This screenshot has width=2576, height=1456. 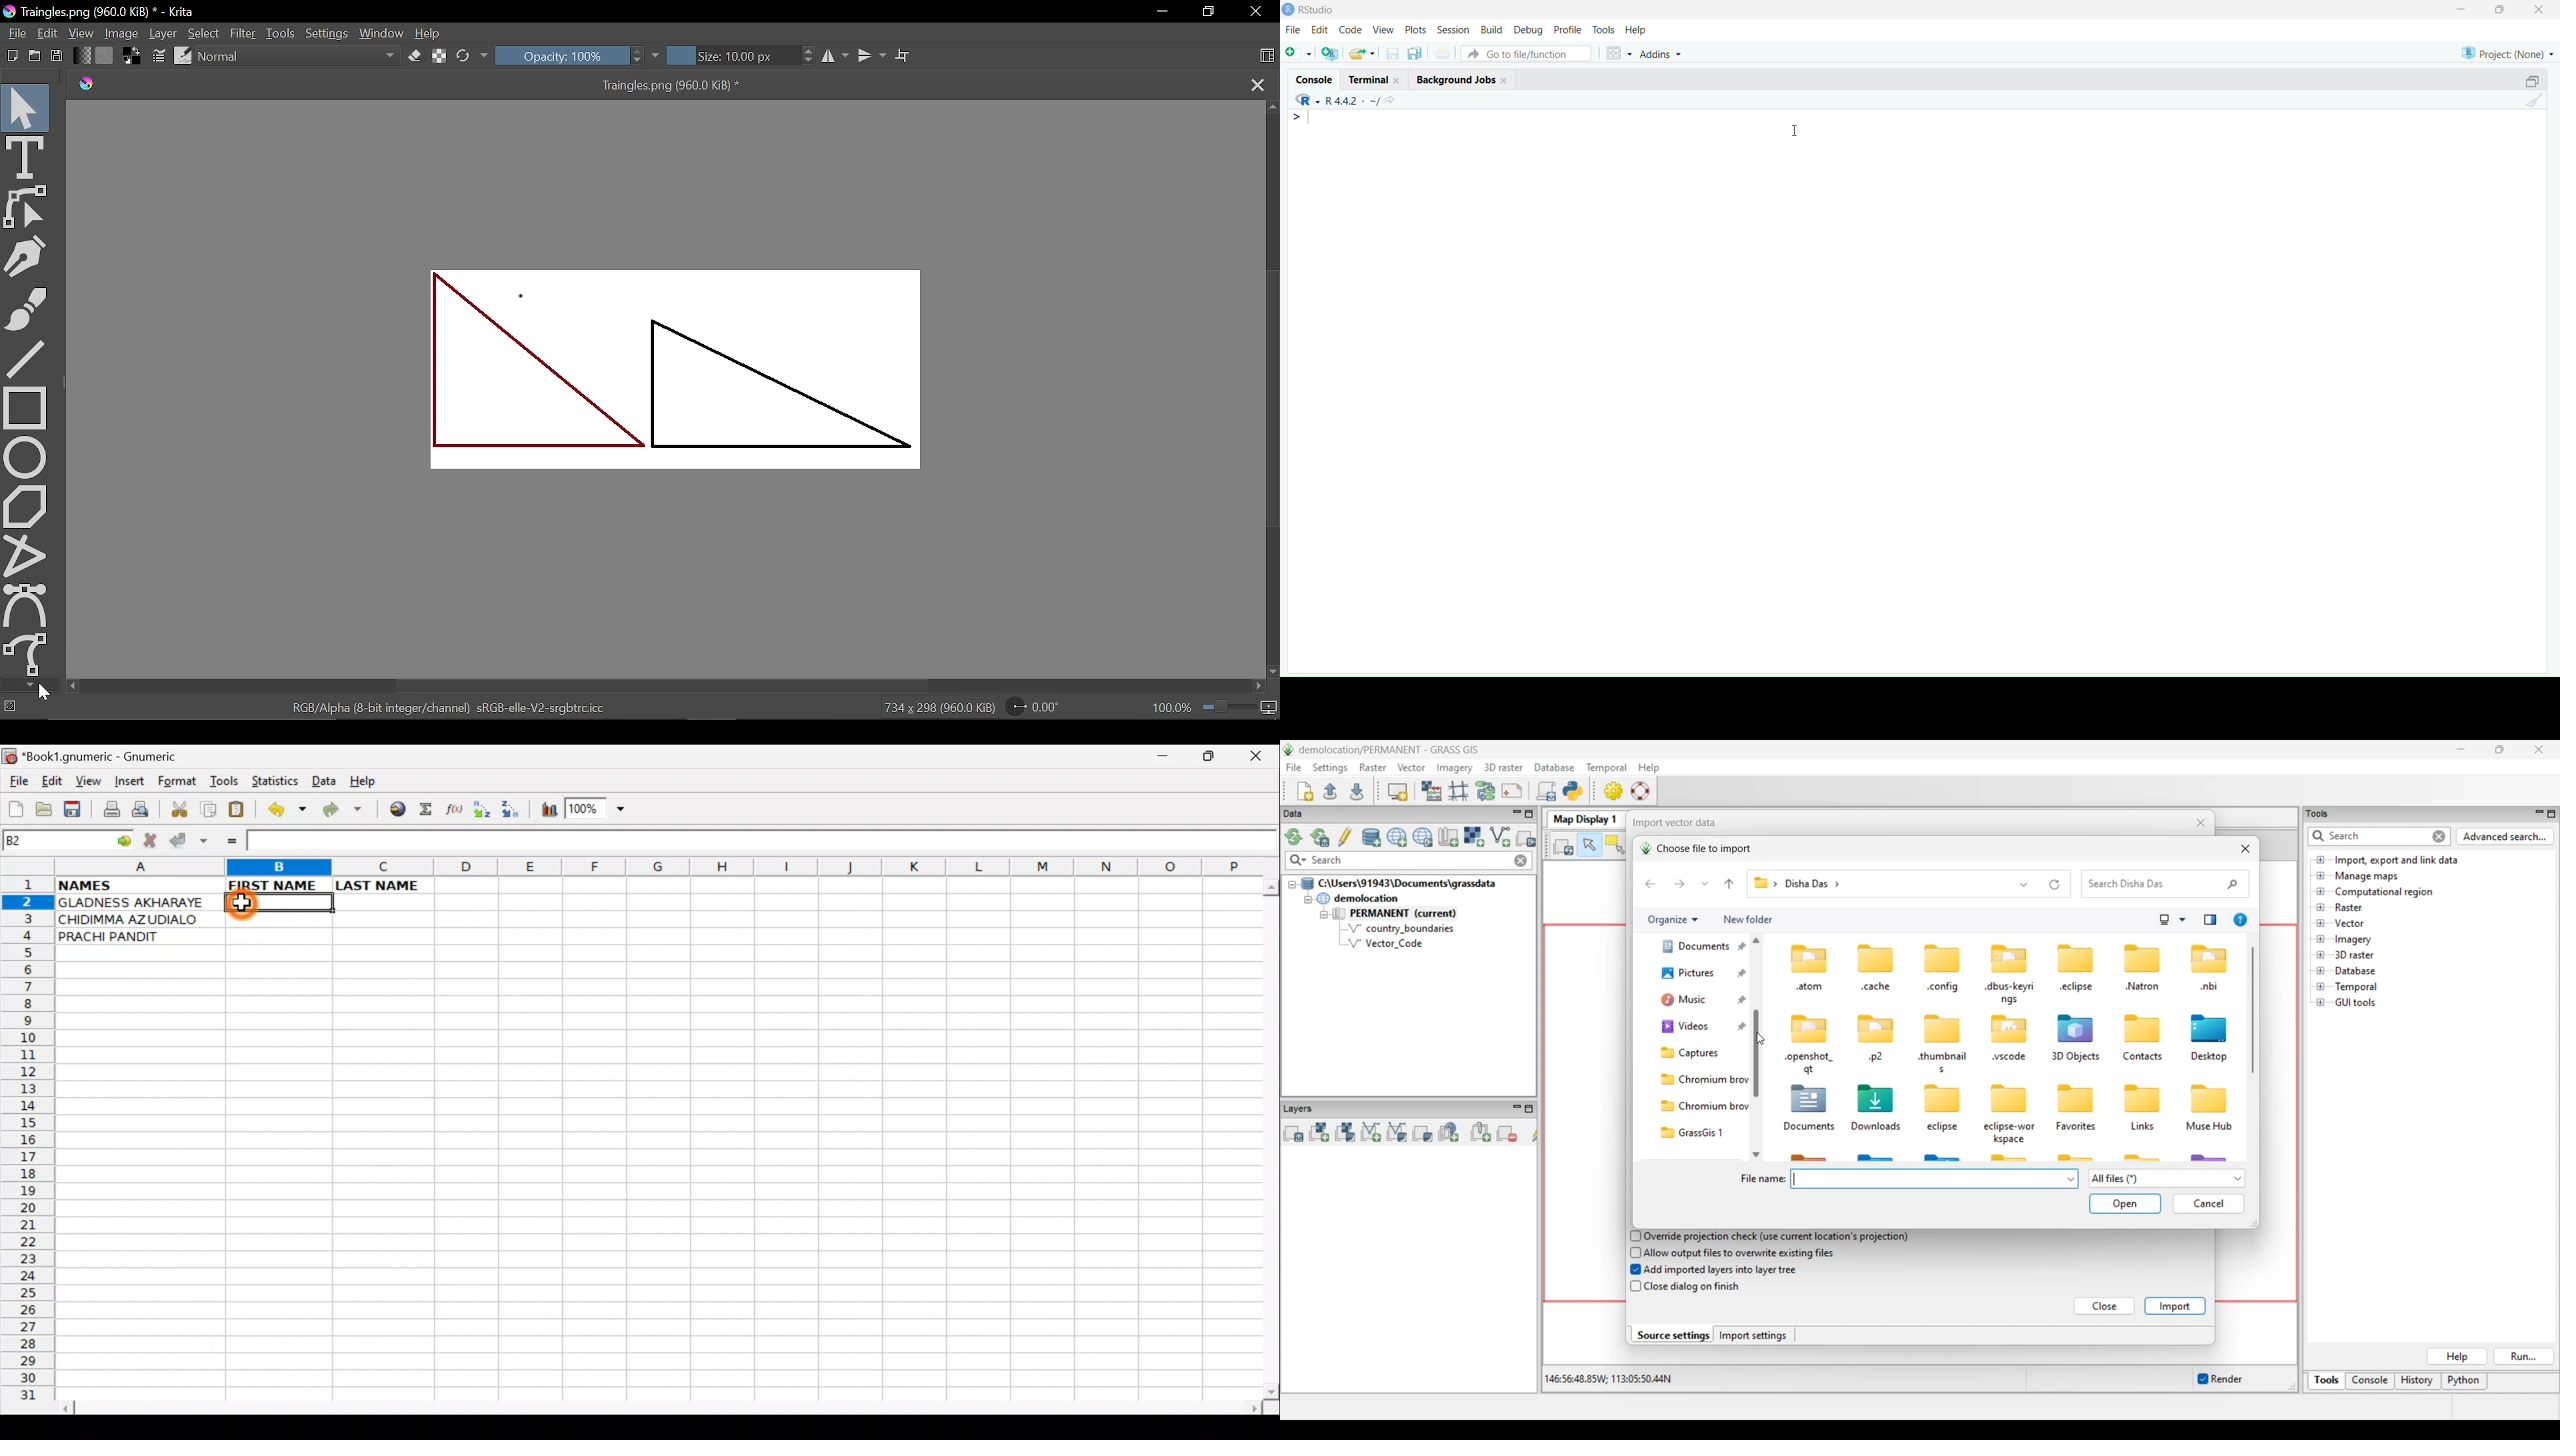 What do you see at coordinates (1331, 55) in the screenshot?
I see `add multiple scripts` at bounding box center [1331, 55].